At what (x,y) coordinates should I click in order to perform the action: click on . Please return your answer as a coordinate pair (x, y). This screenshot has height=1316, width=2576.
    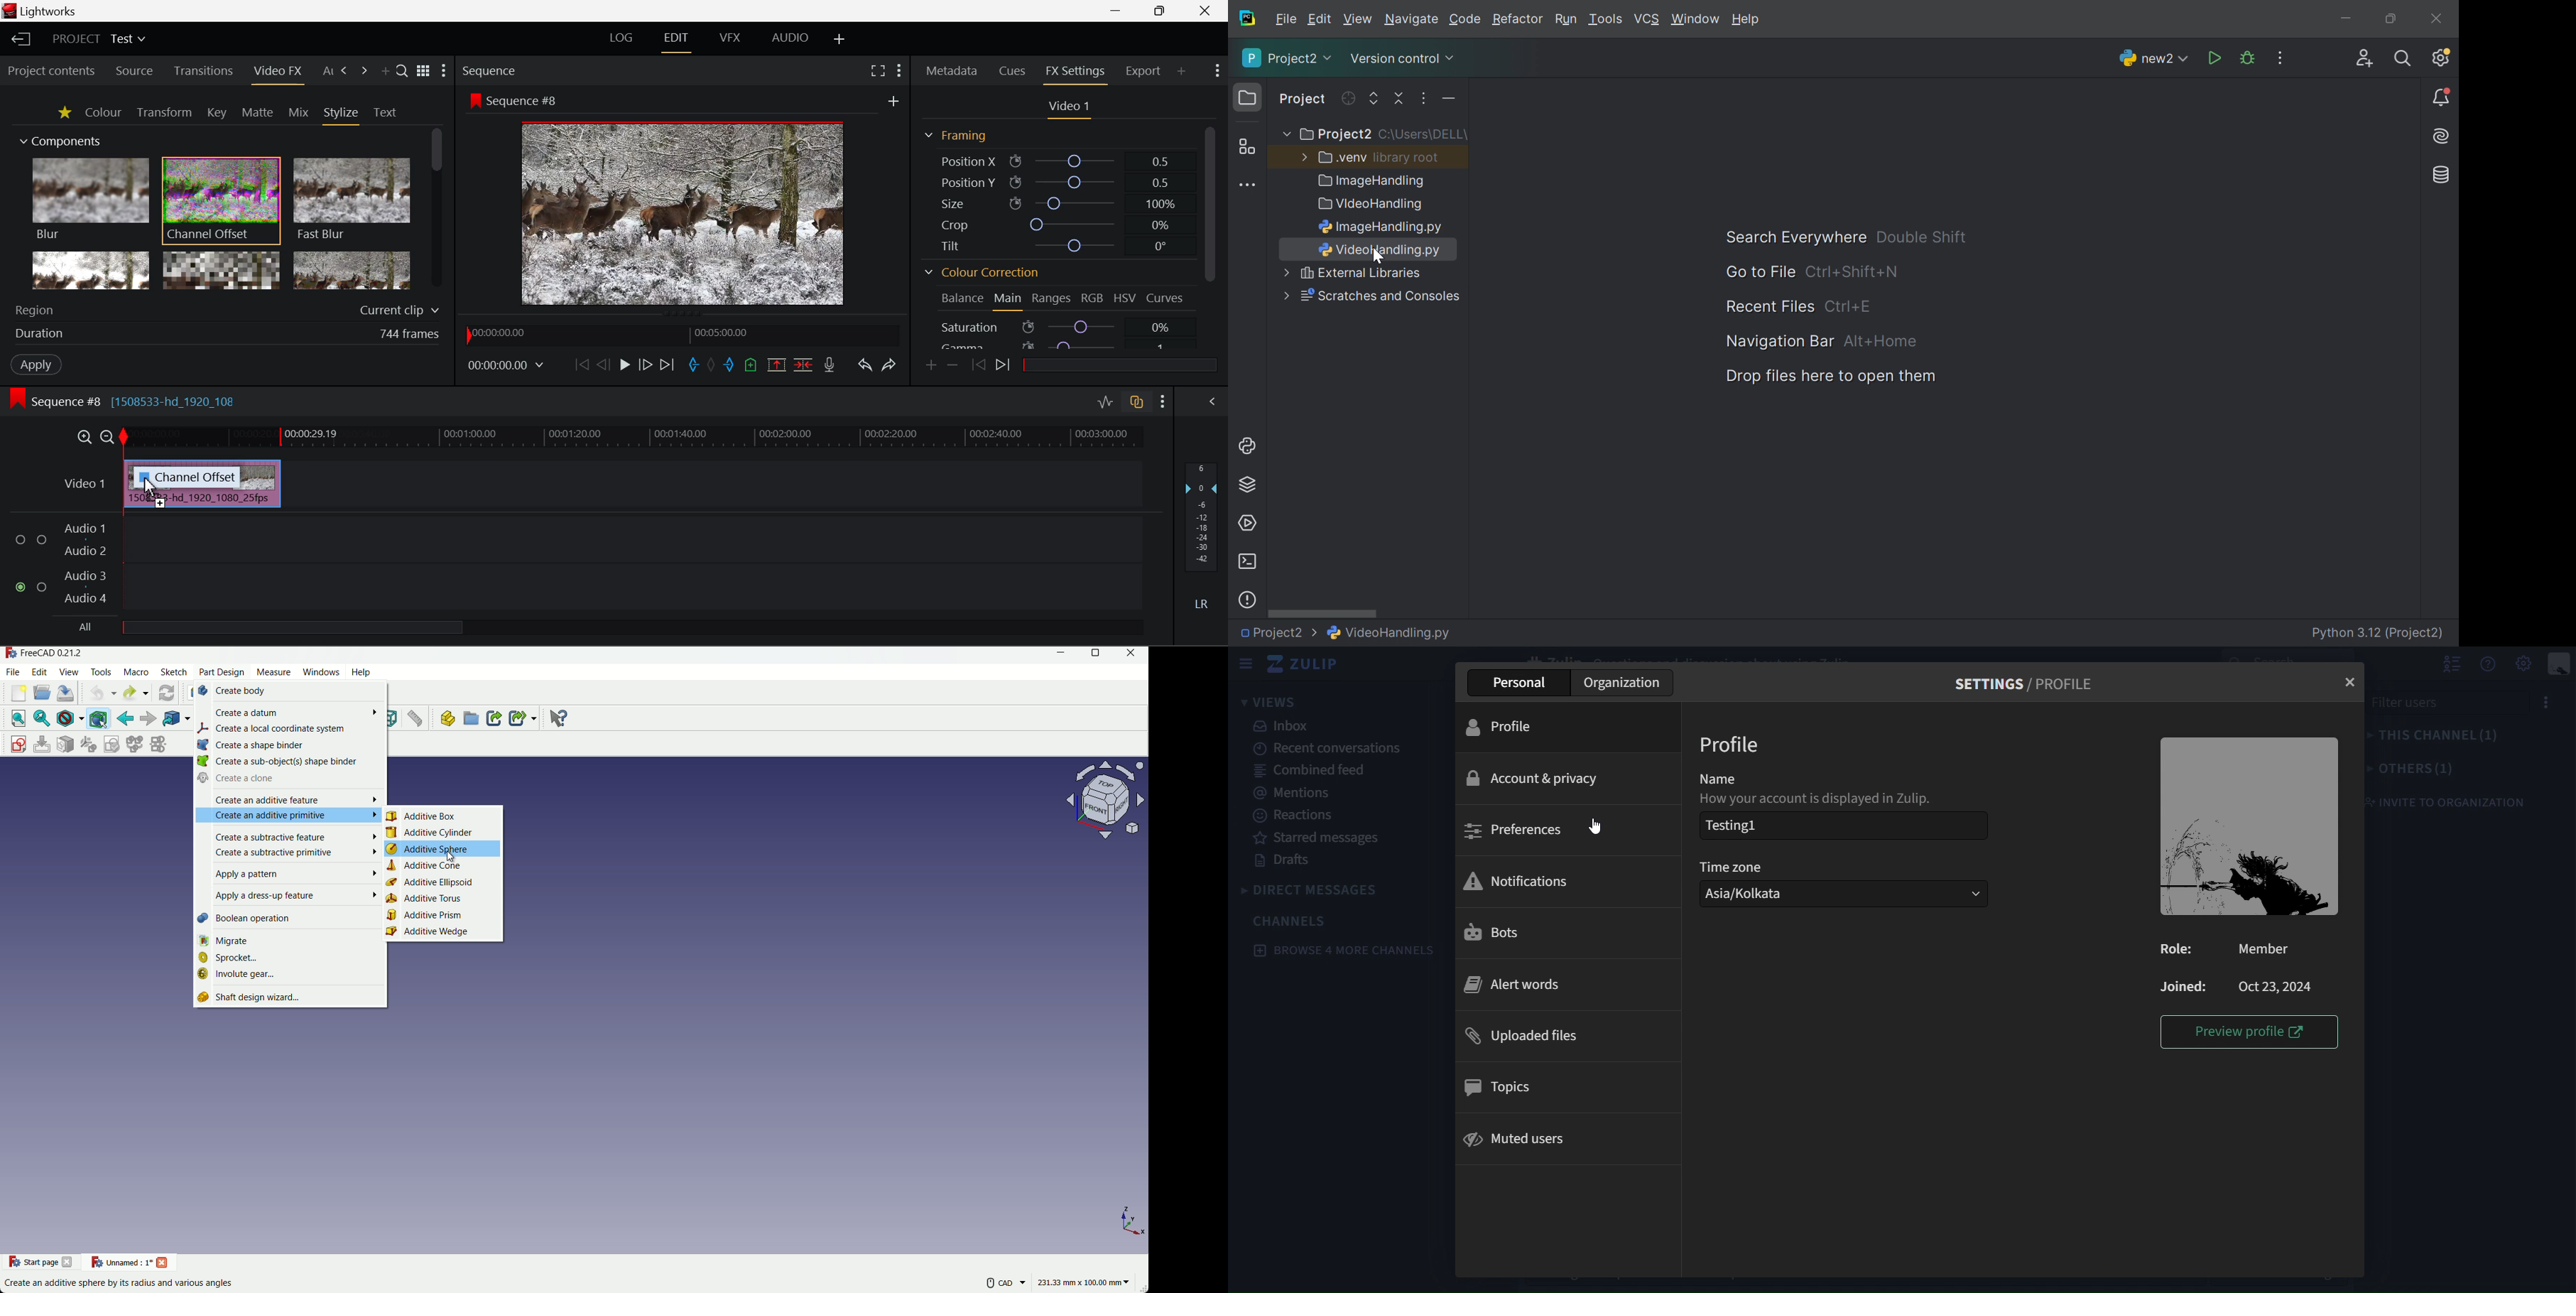
    Looking at the image, I should click on (569, 718).